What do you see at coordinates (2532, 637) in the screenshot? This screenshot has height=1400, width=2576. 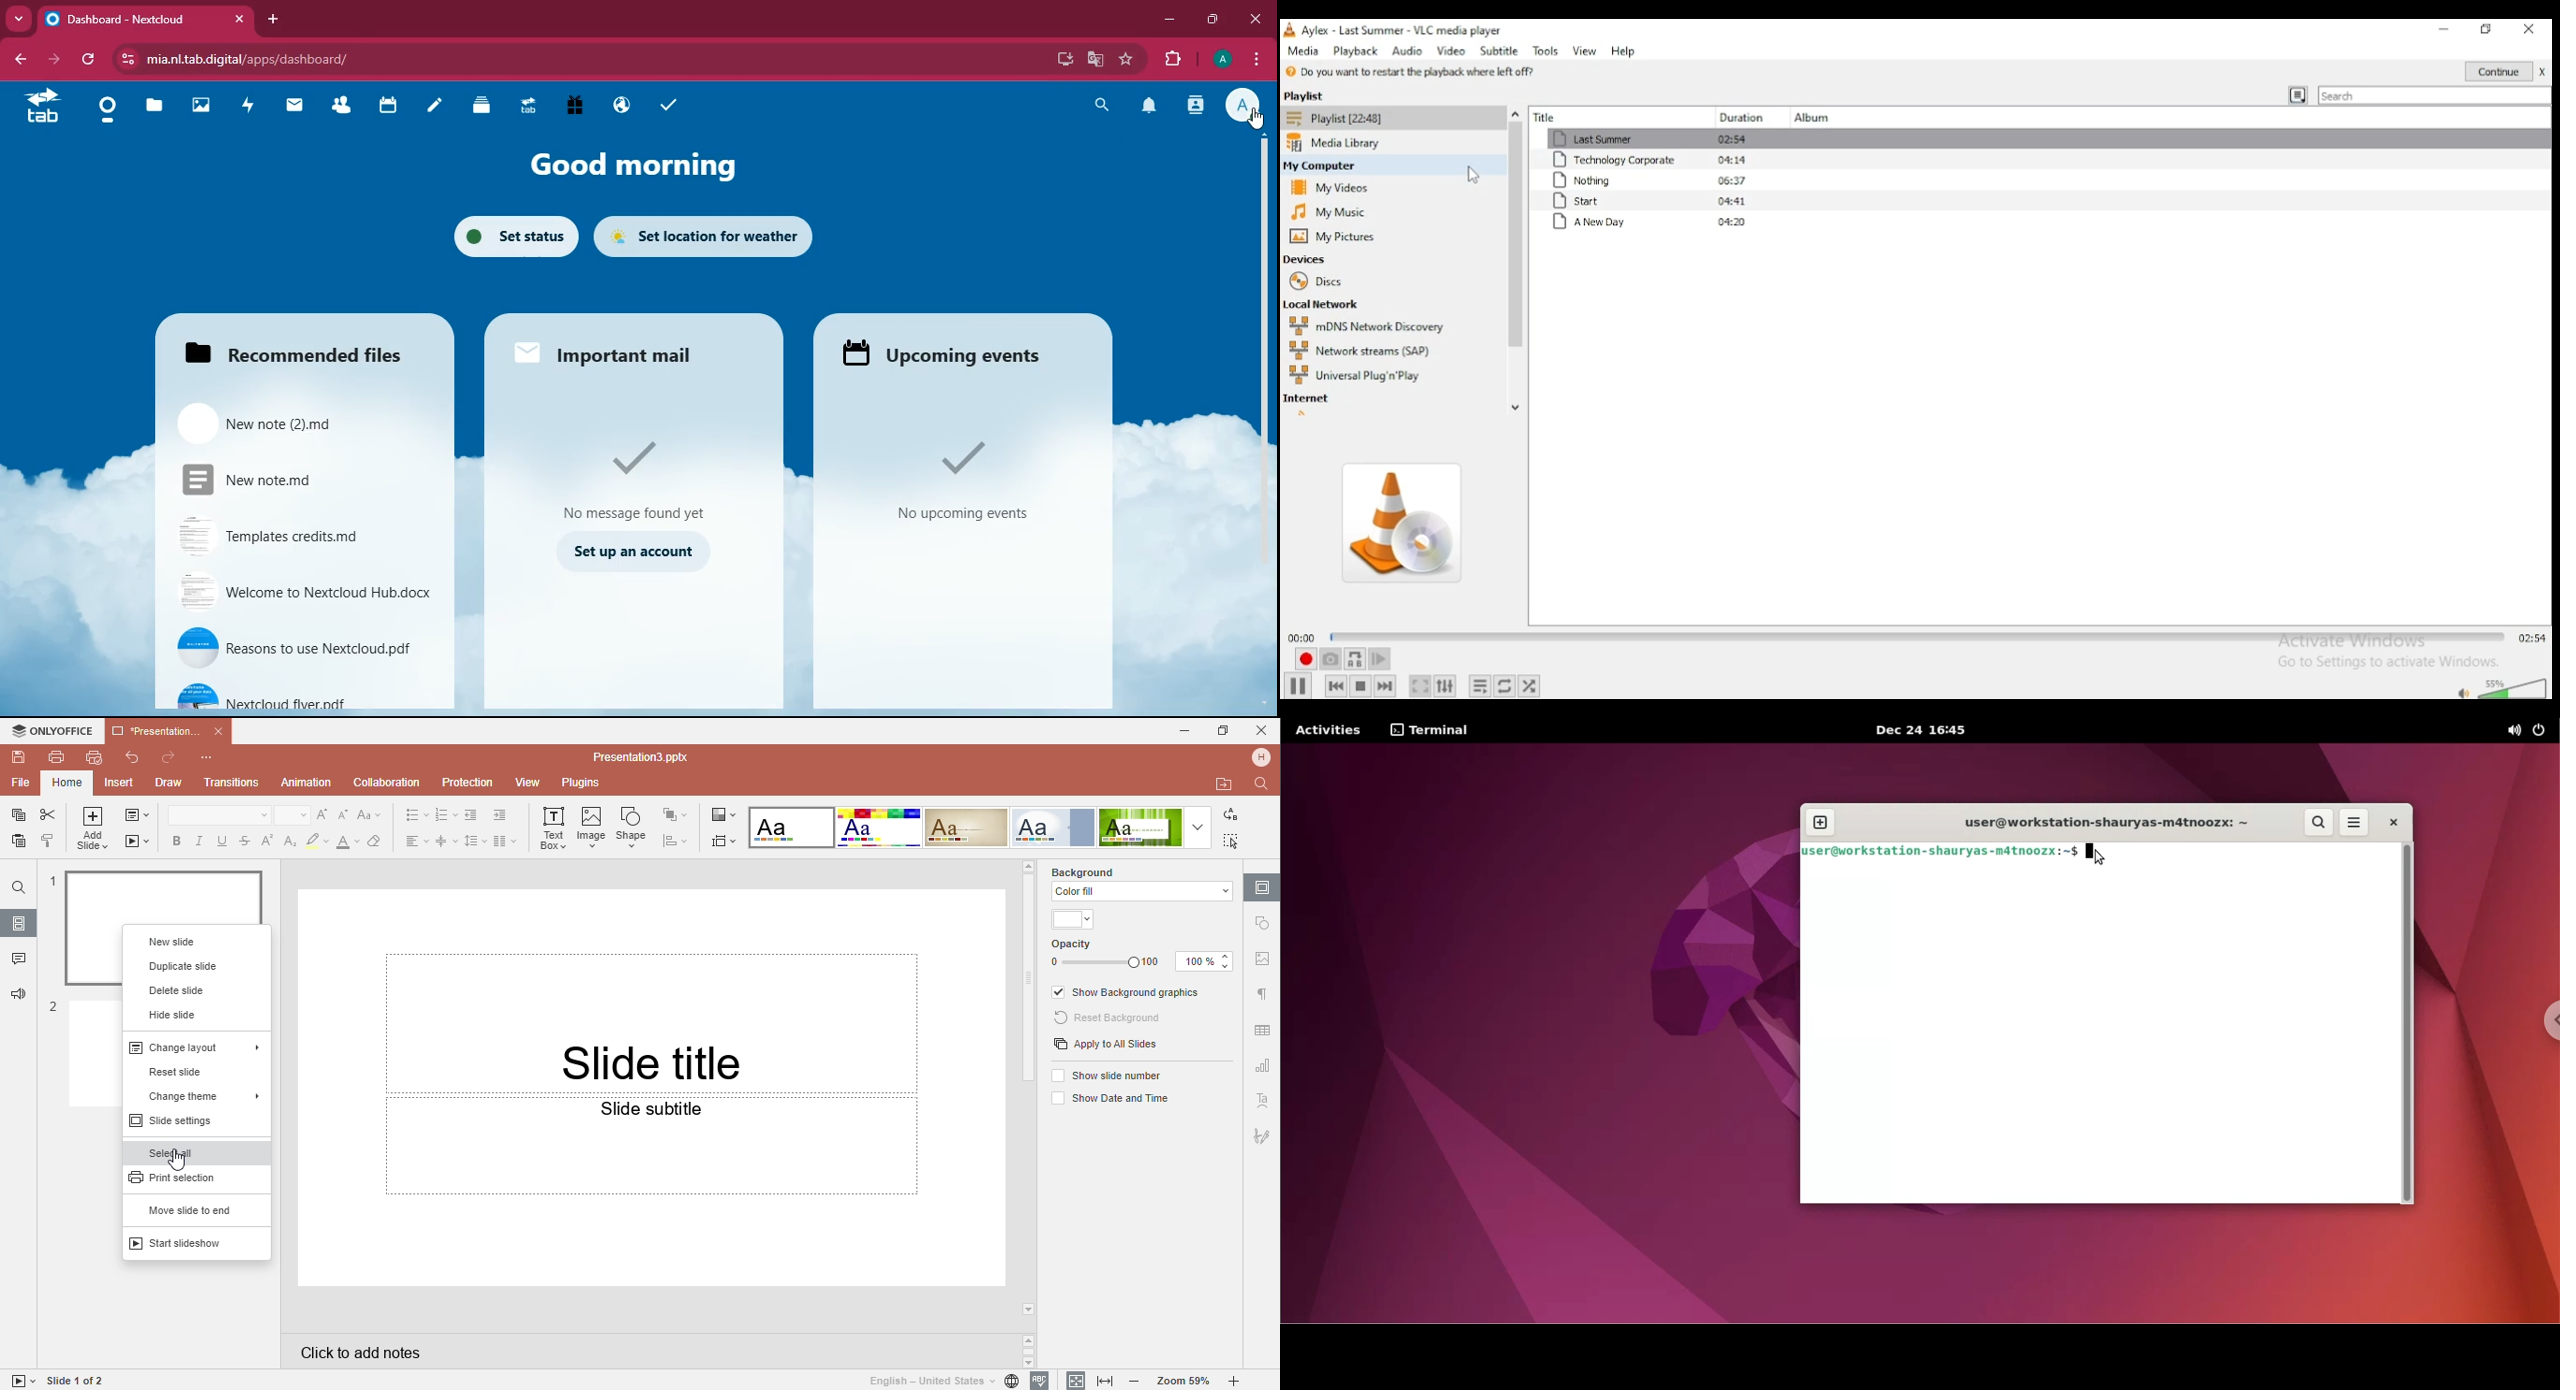 I see `time remaining` at bounding box center [2532, 637].